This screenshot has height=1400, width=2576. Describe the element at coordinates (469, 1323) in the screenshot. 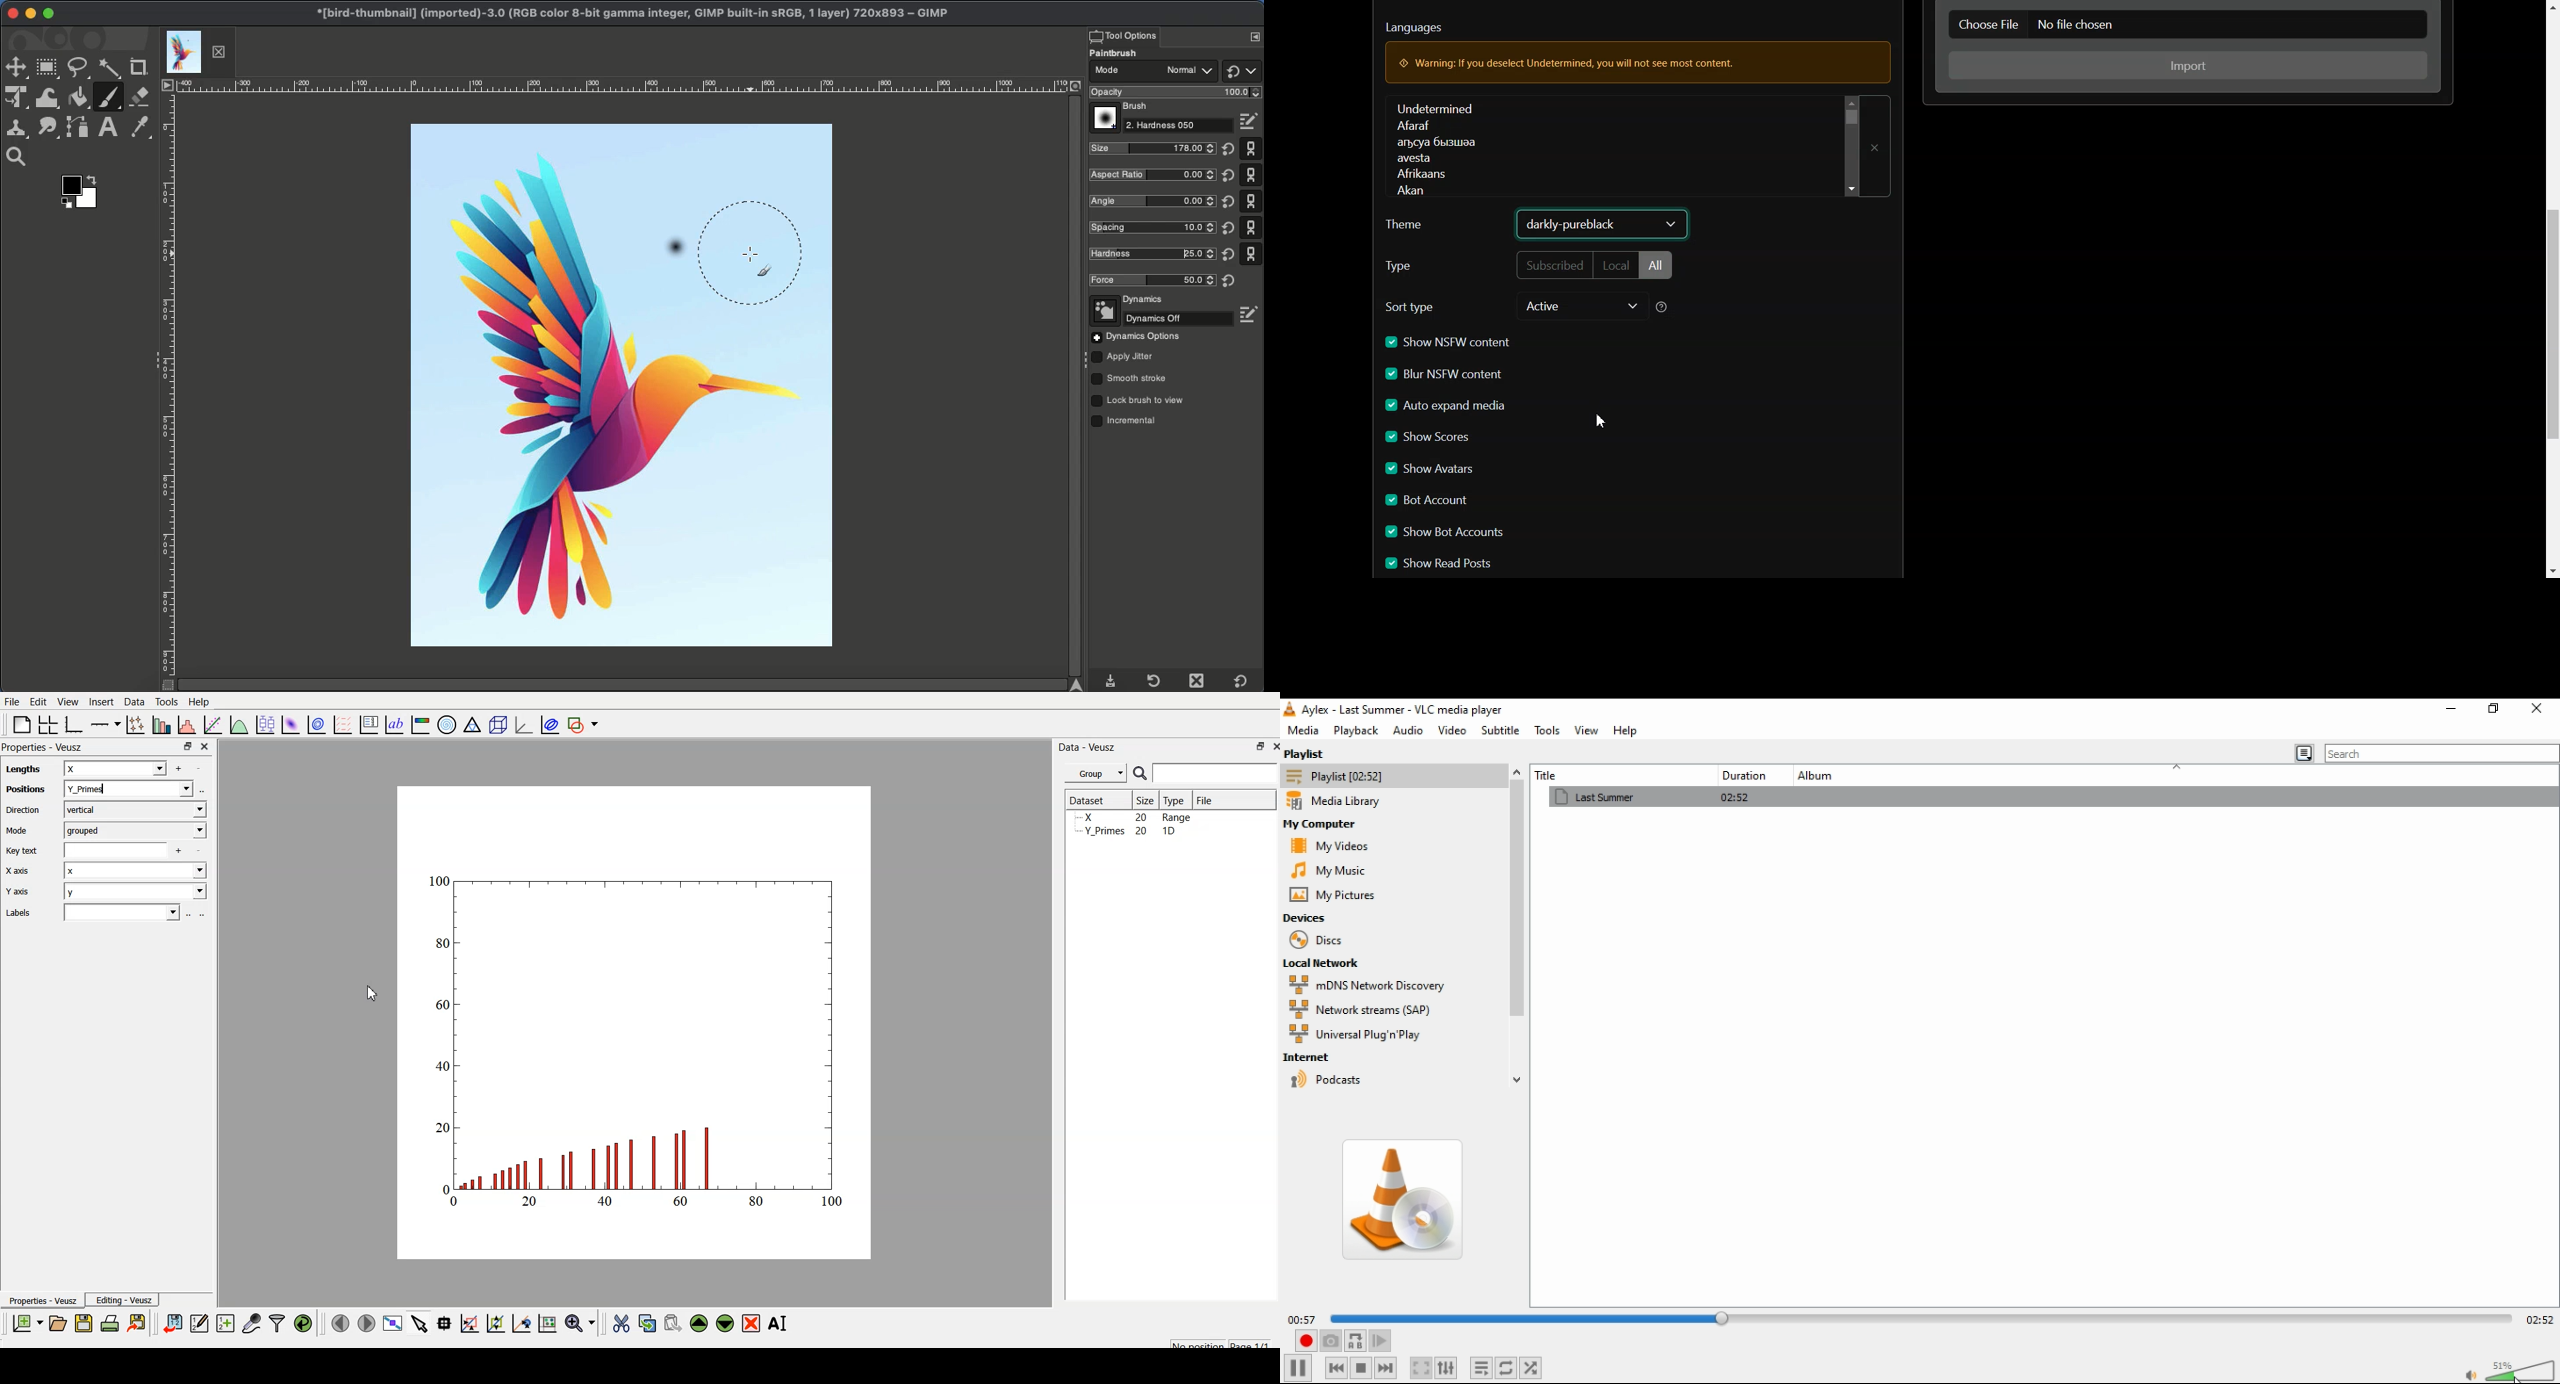

I see `draw rectangle to zoom` at that location.